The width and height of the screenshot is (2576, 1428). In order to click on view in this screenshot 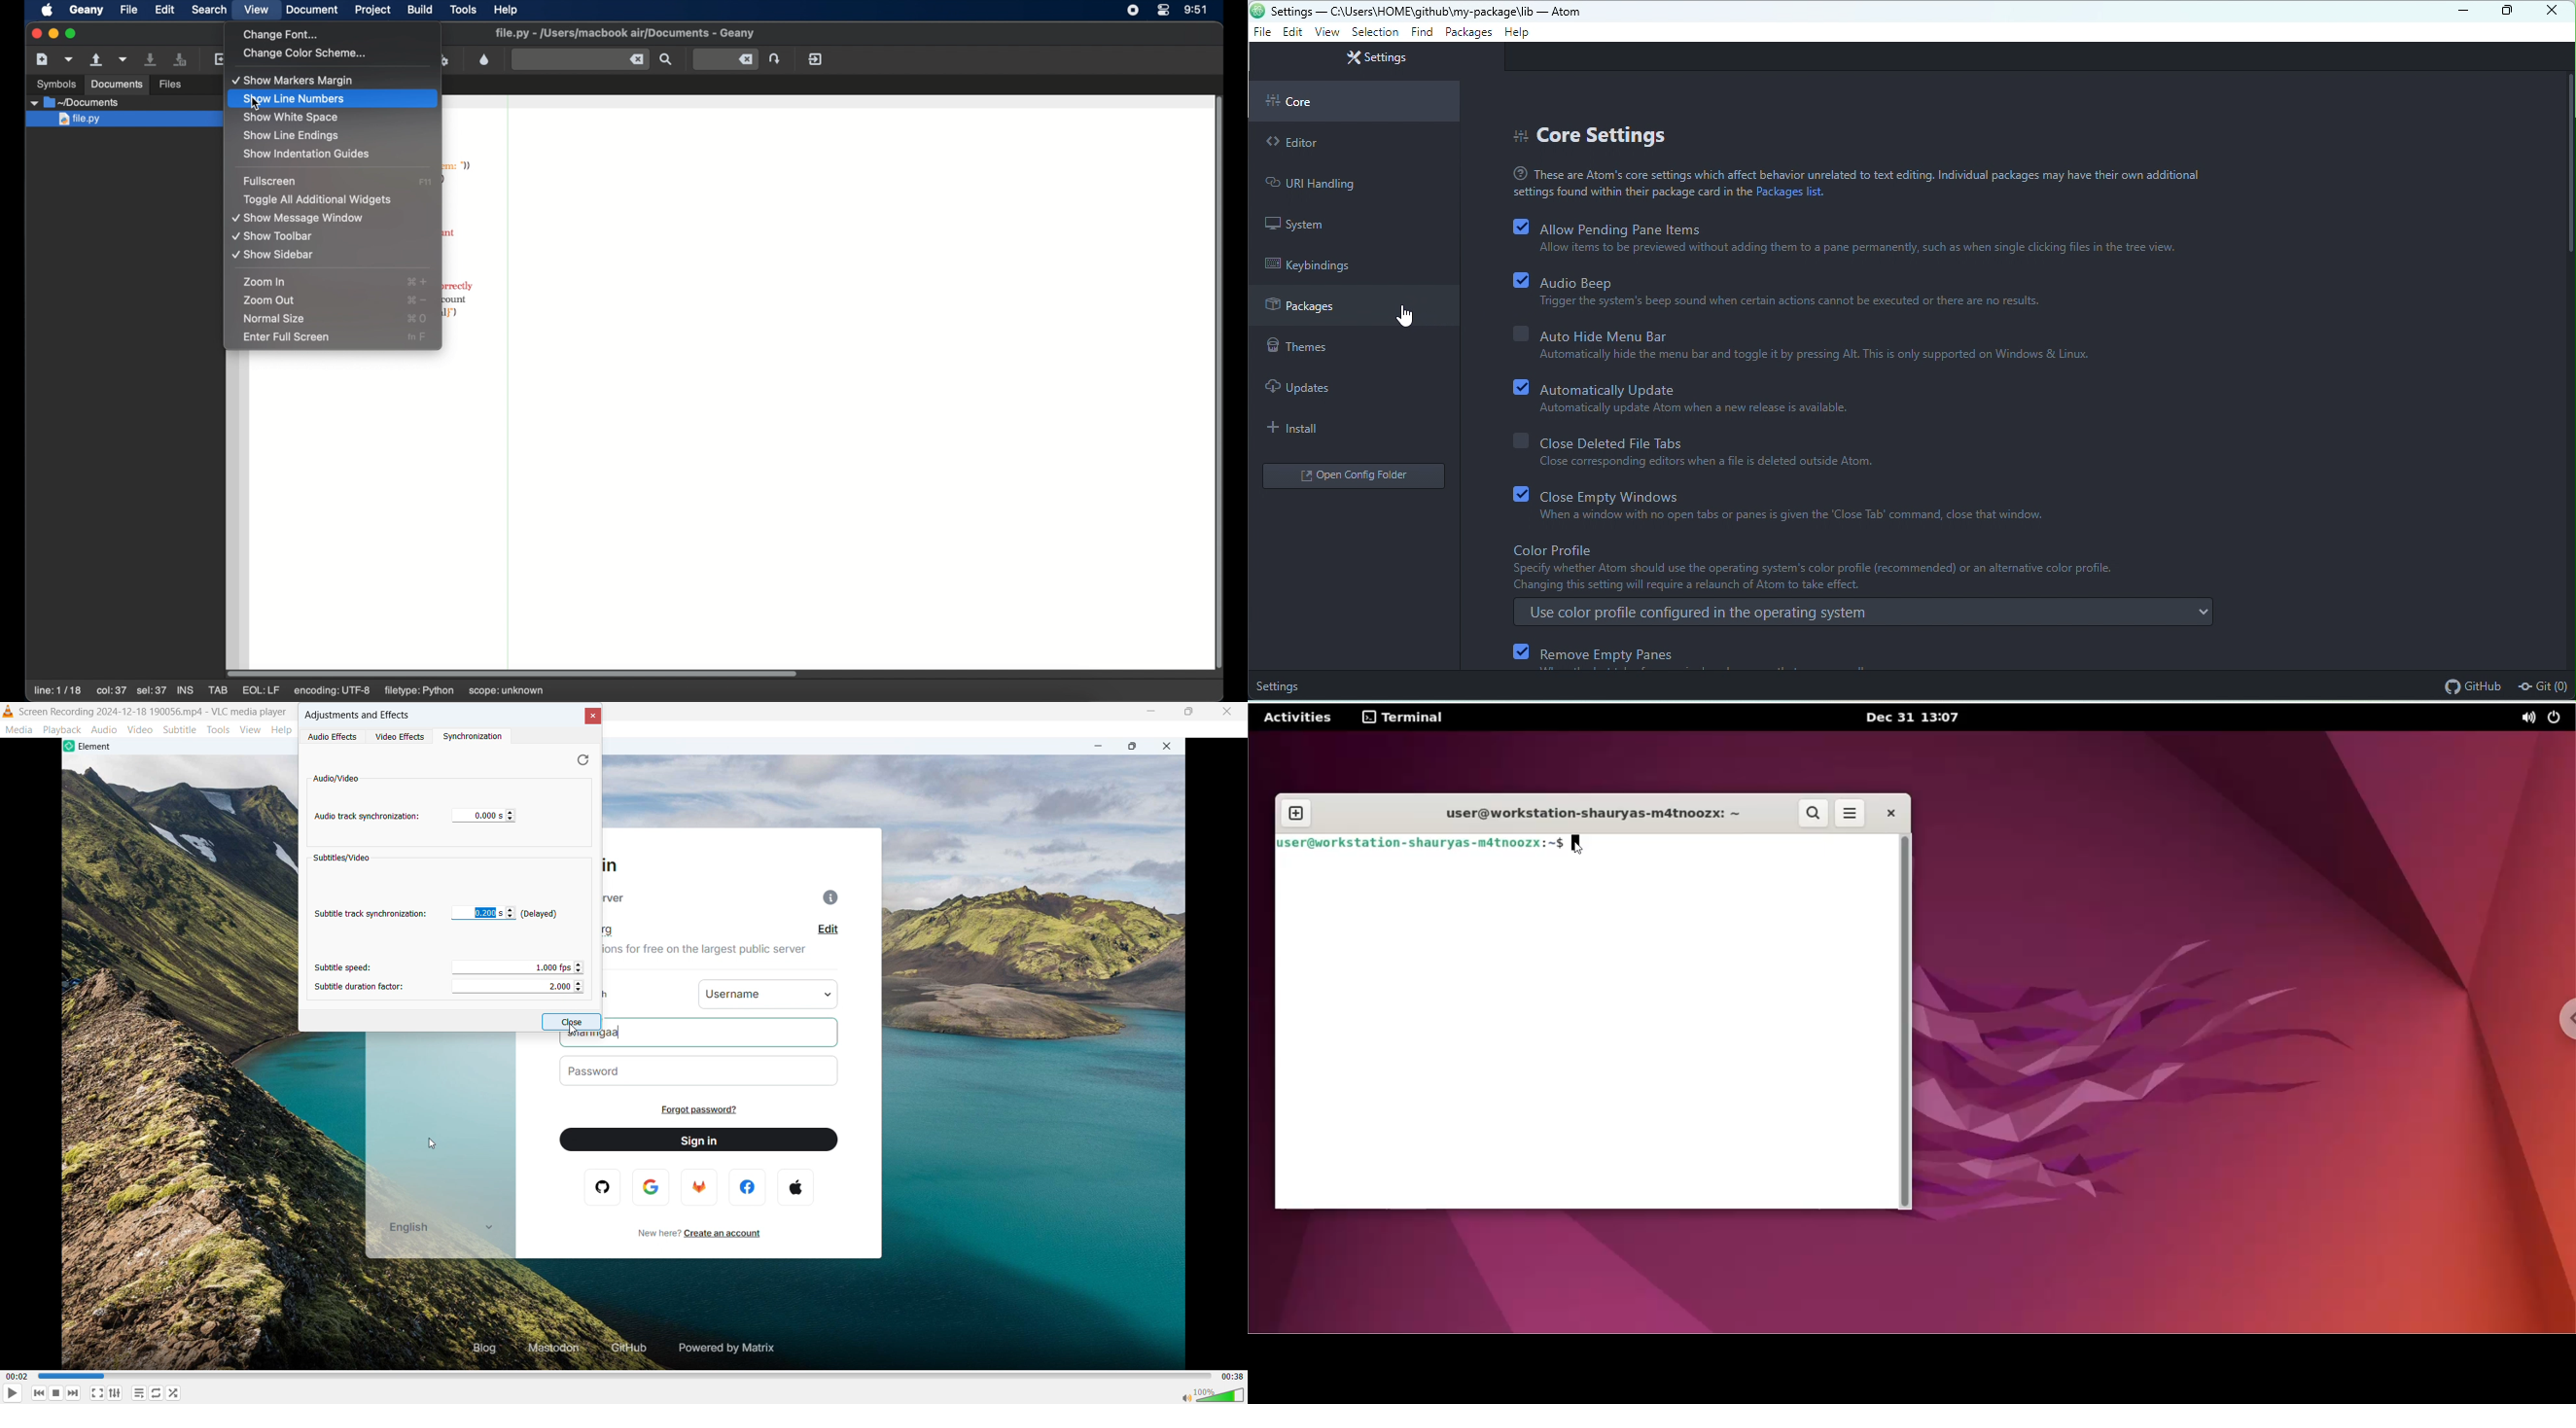, I will do `click(251, 730)`.